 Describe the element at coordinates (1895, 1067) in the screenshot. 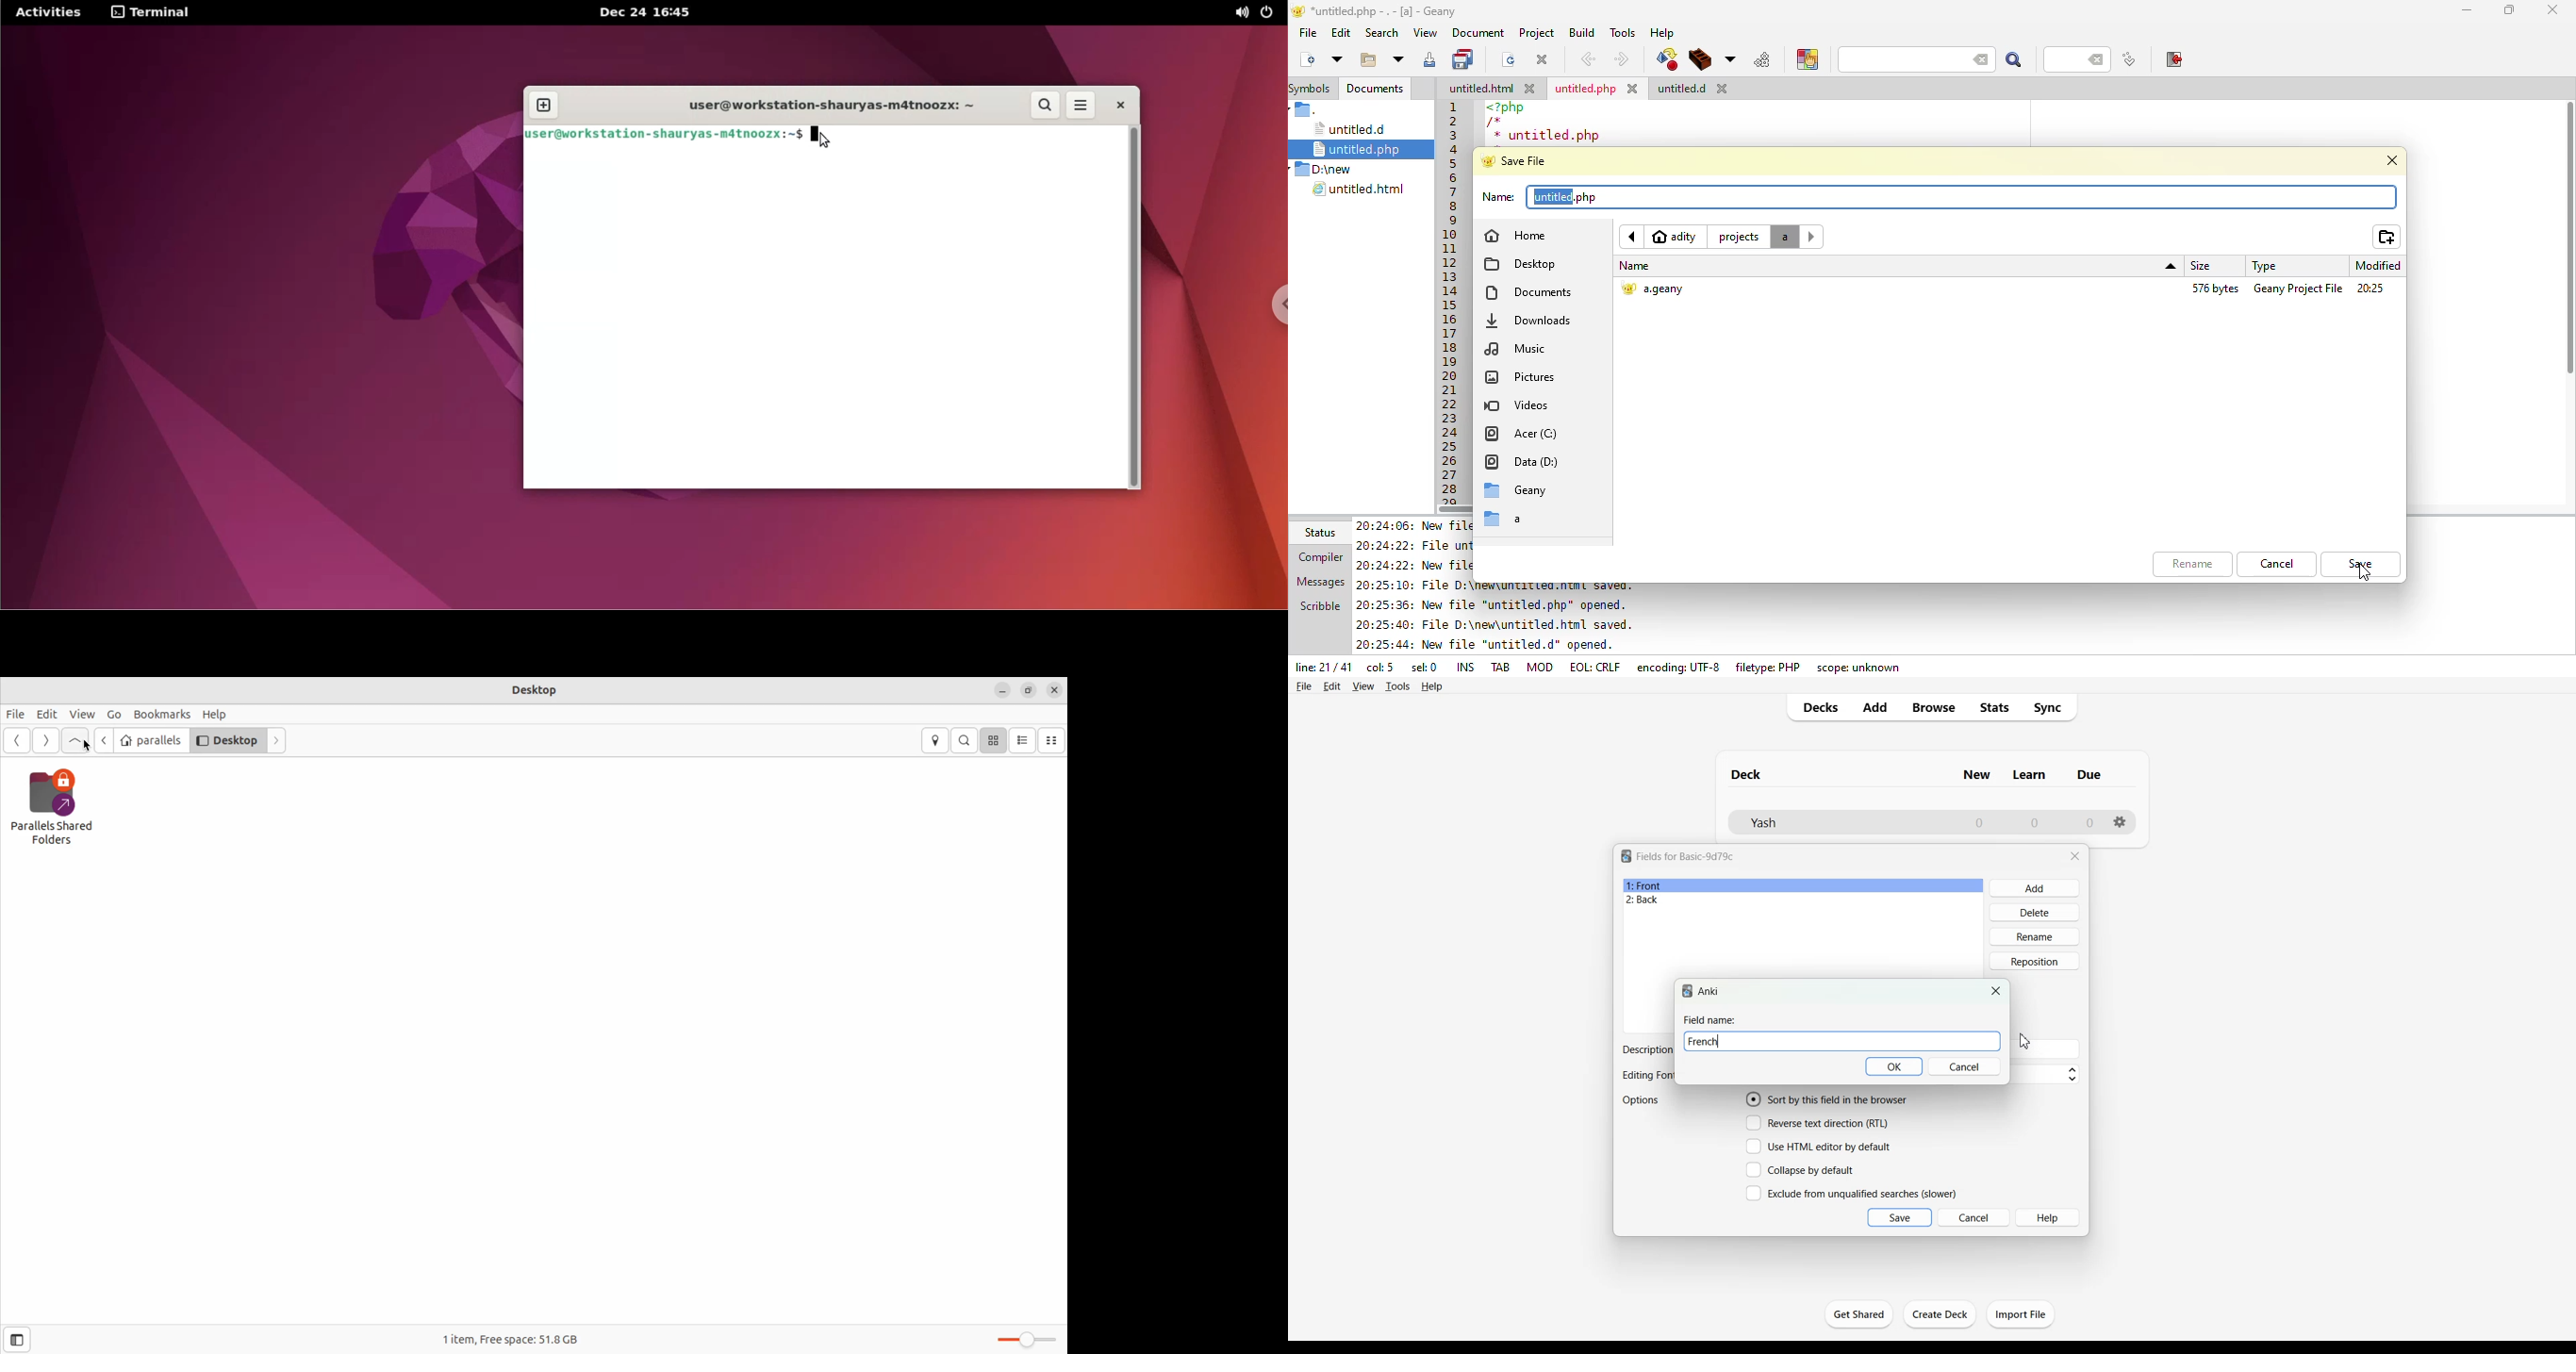

I see `OK` at that location.